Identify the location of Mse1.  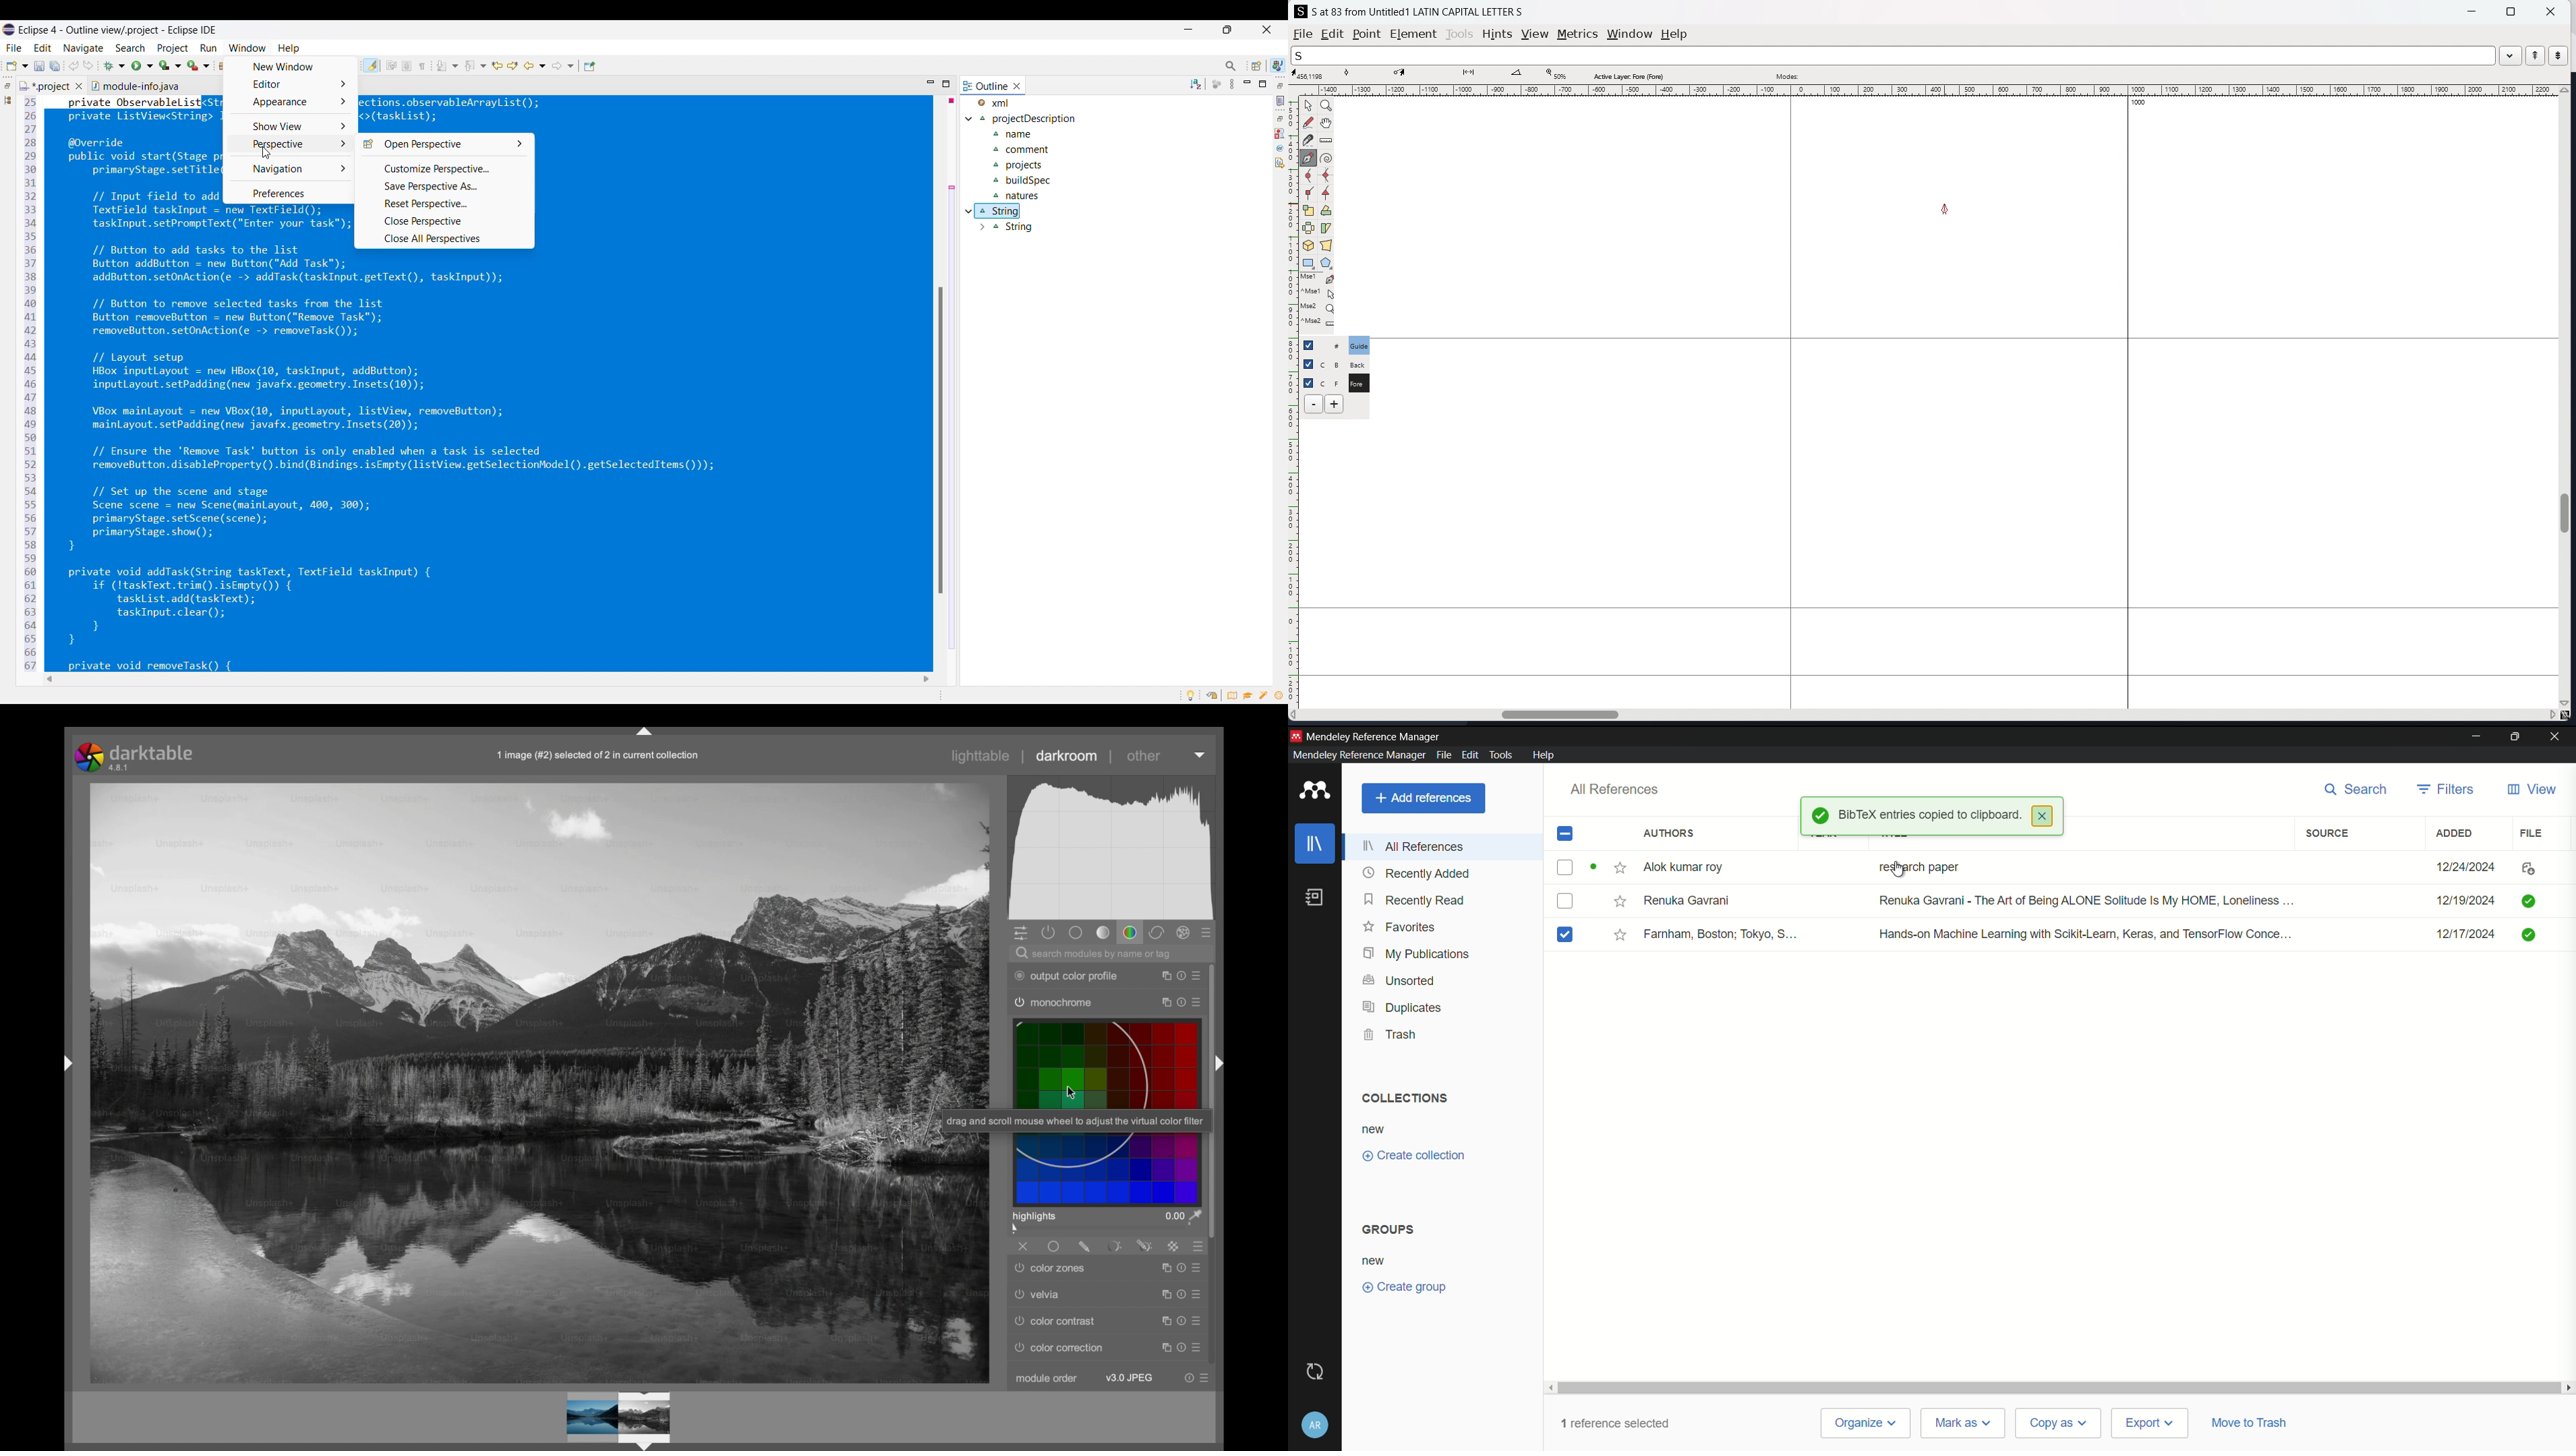
(1318, 279).